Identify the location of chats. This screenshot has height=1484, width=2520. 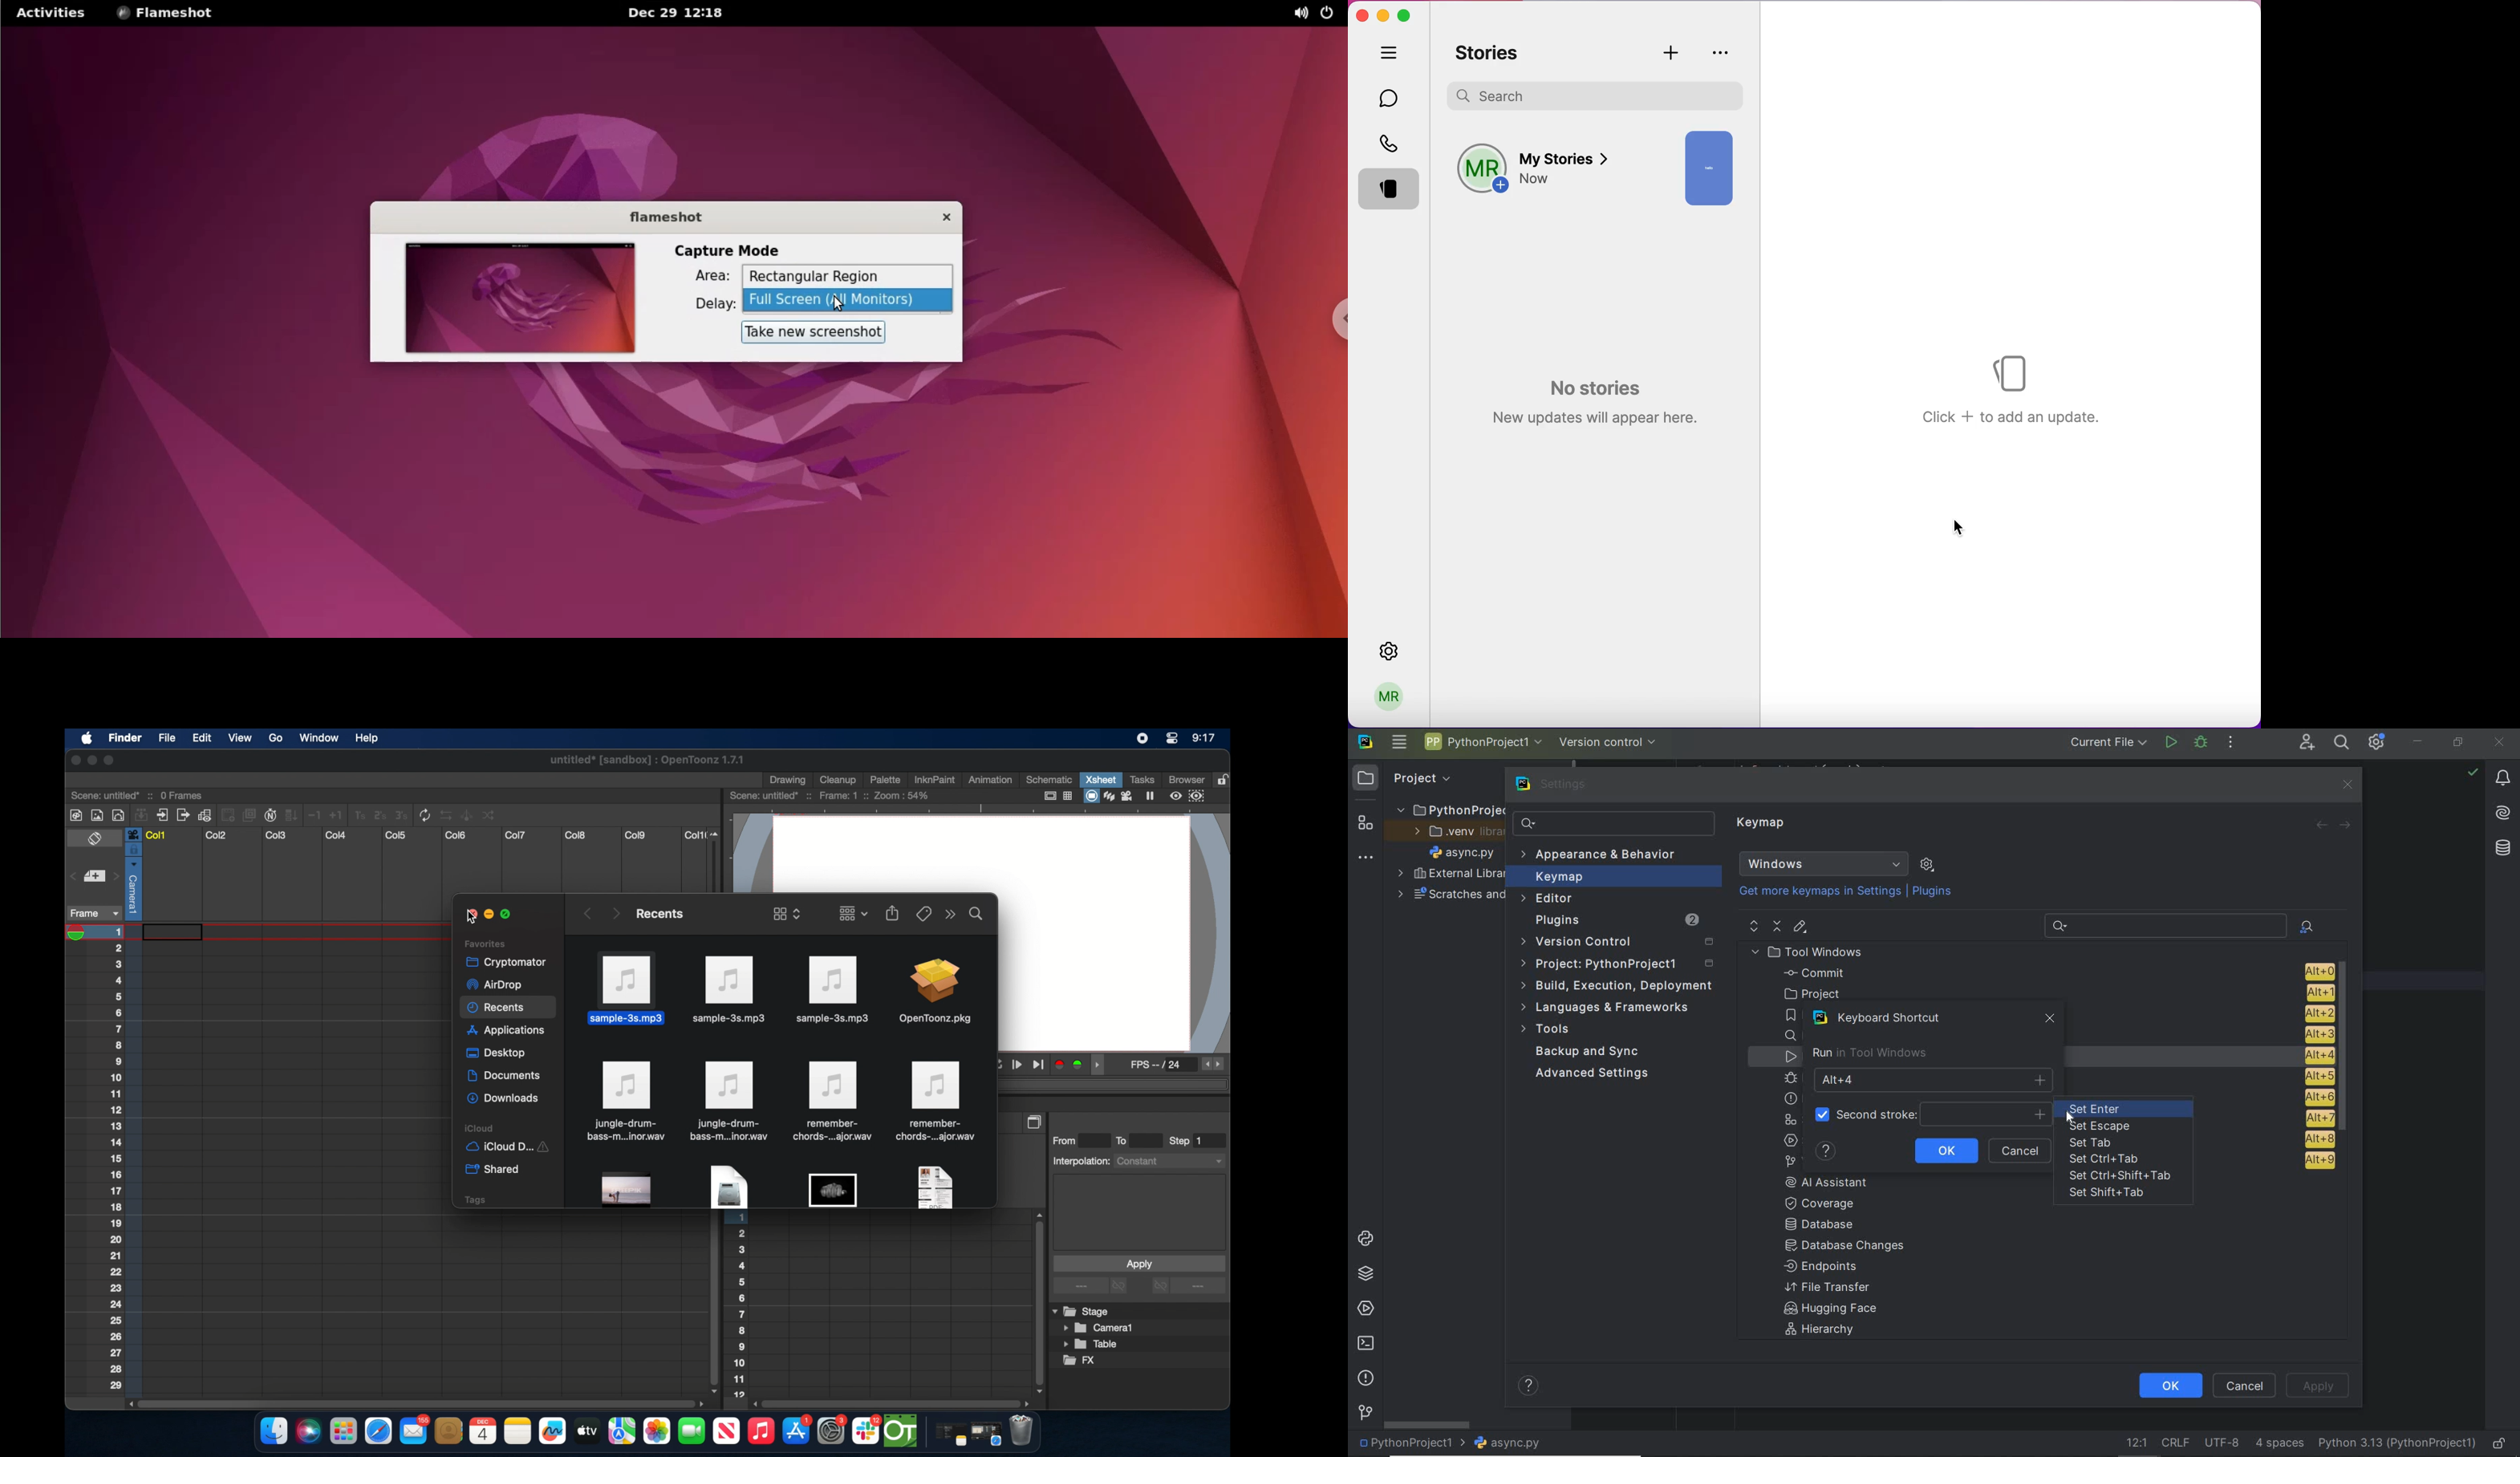
(1391, 98).